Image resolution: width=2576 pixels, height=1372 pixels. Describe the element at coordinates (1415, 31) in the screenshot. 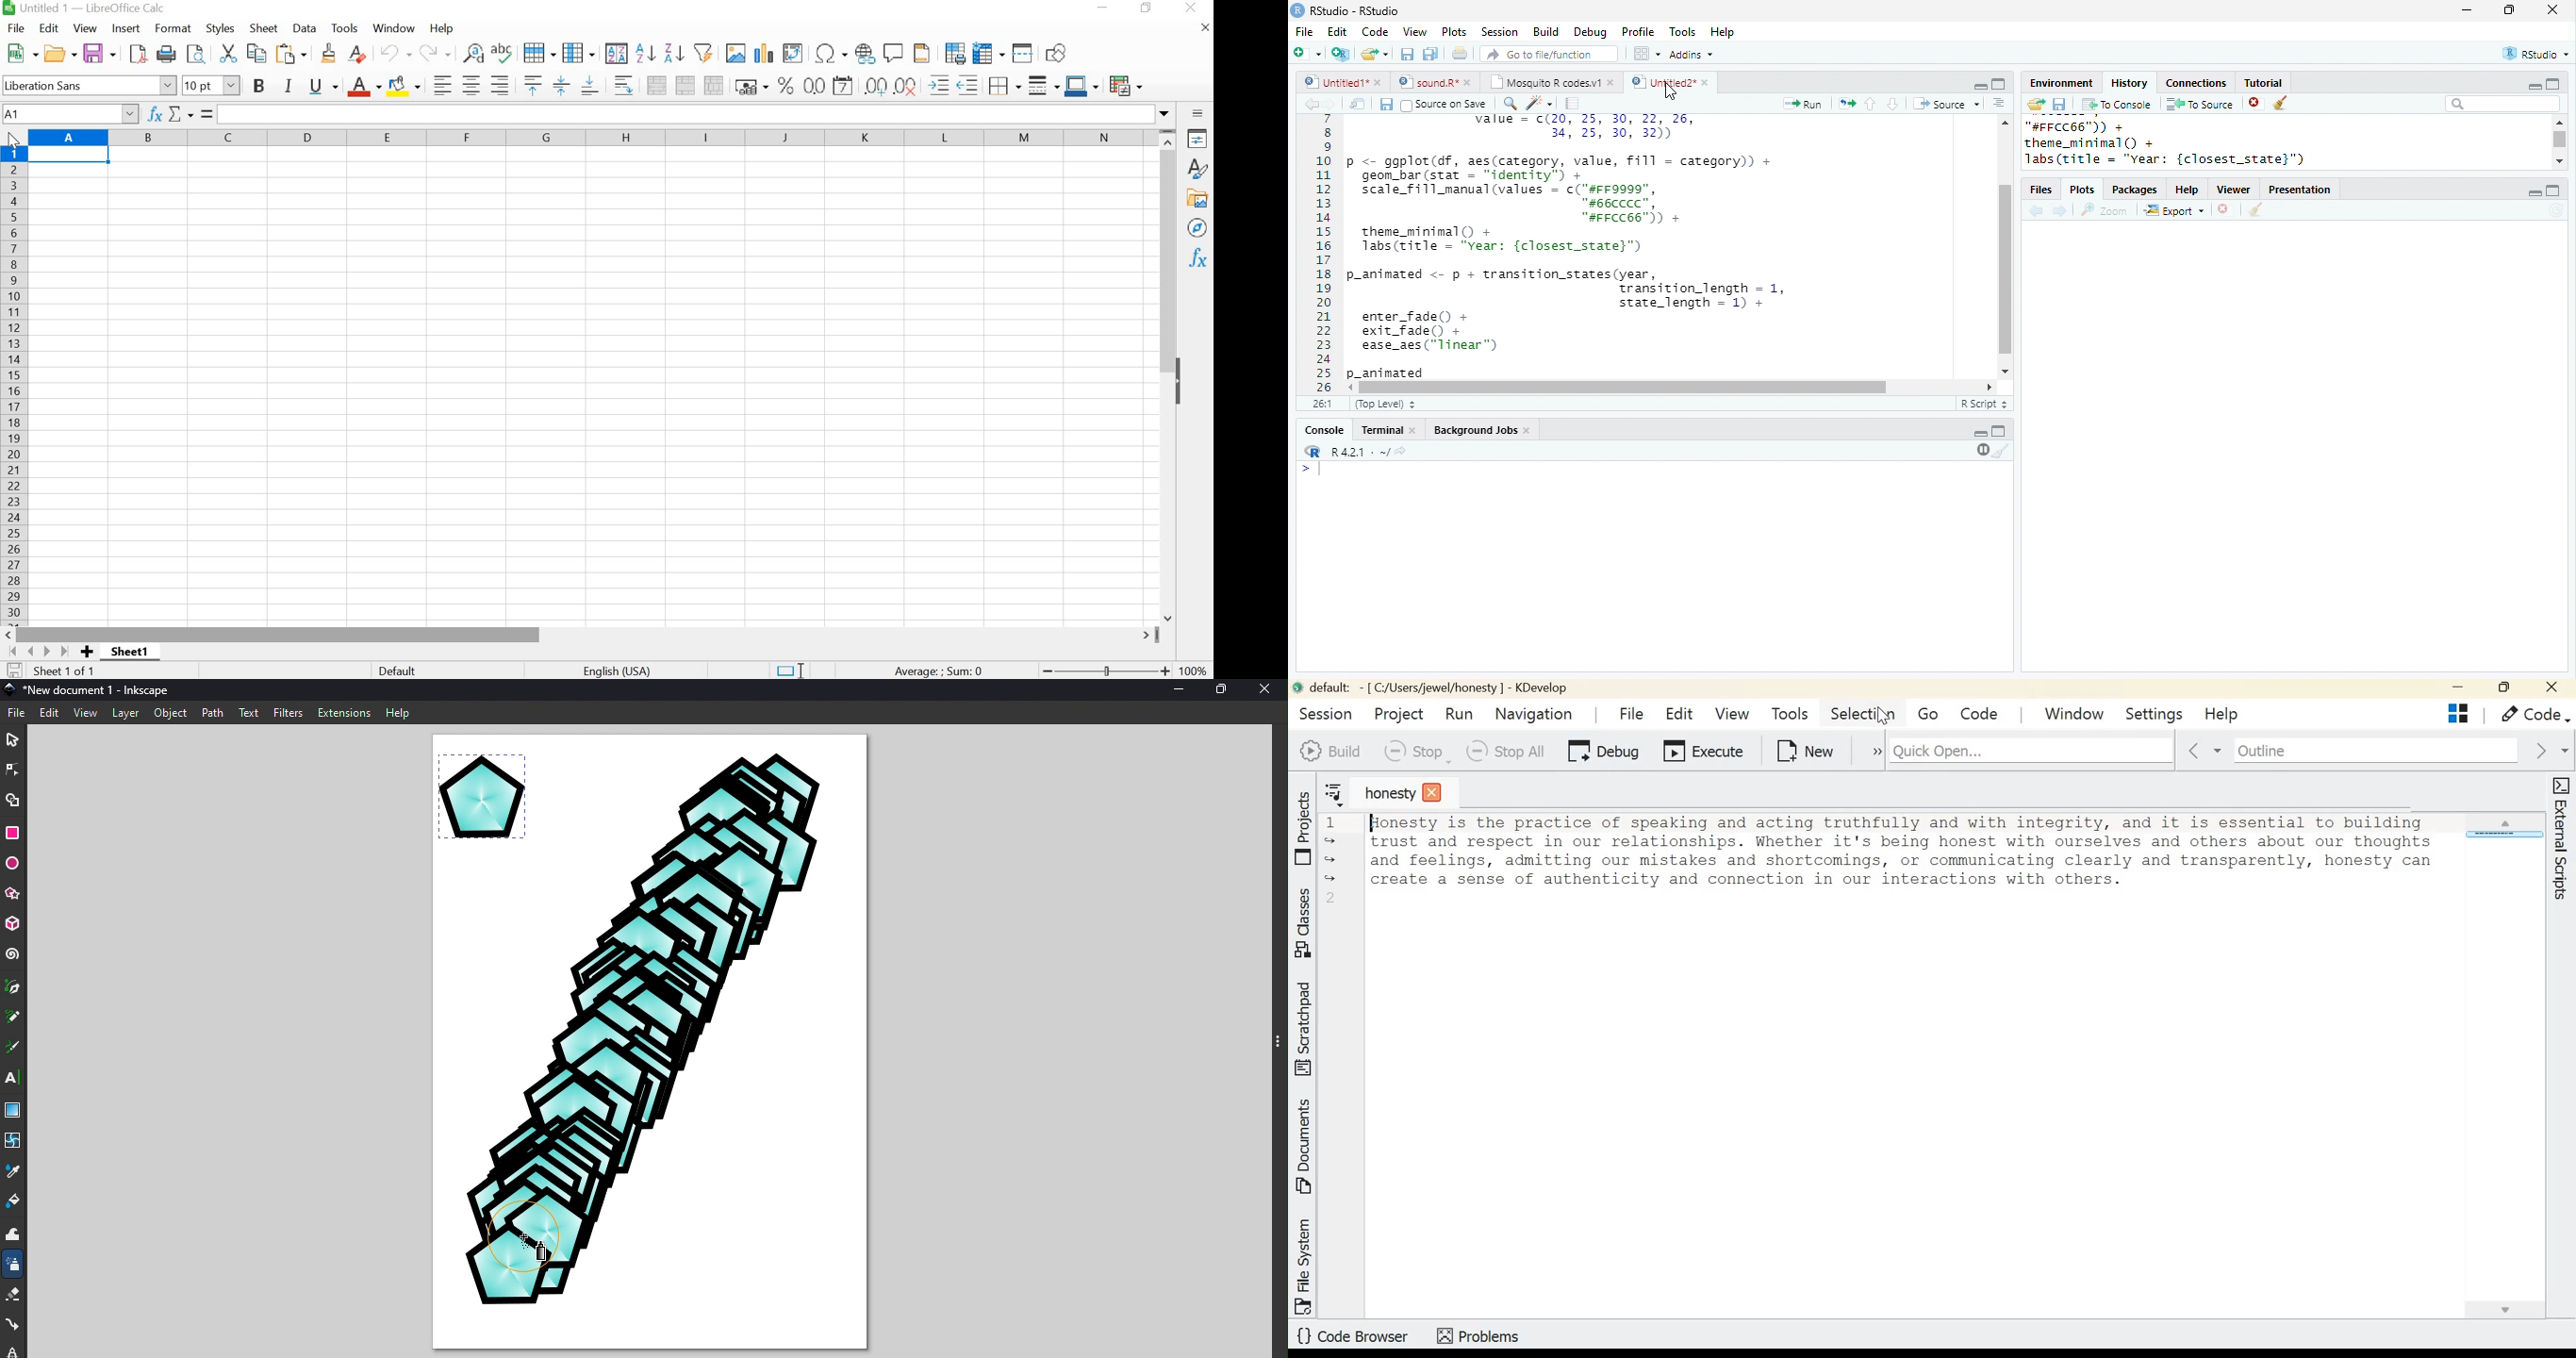

I see `View` at that location.